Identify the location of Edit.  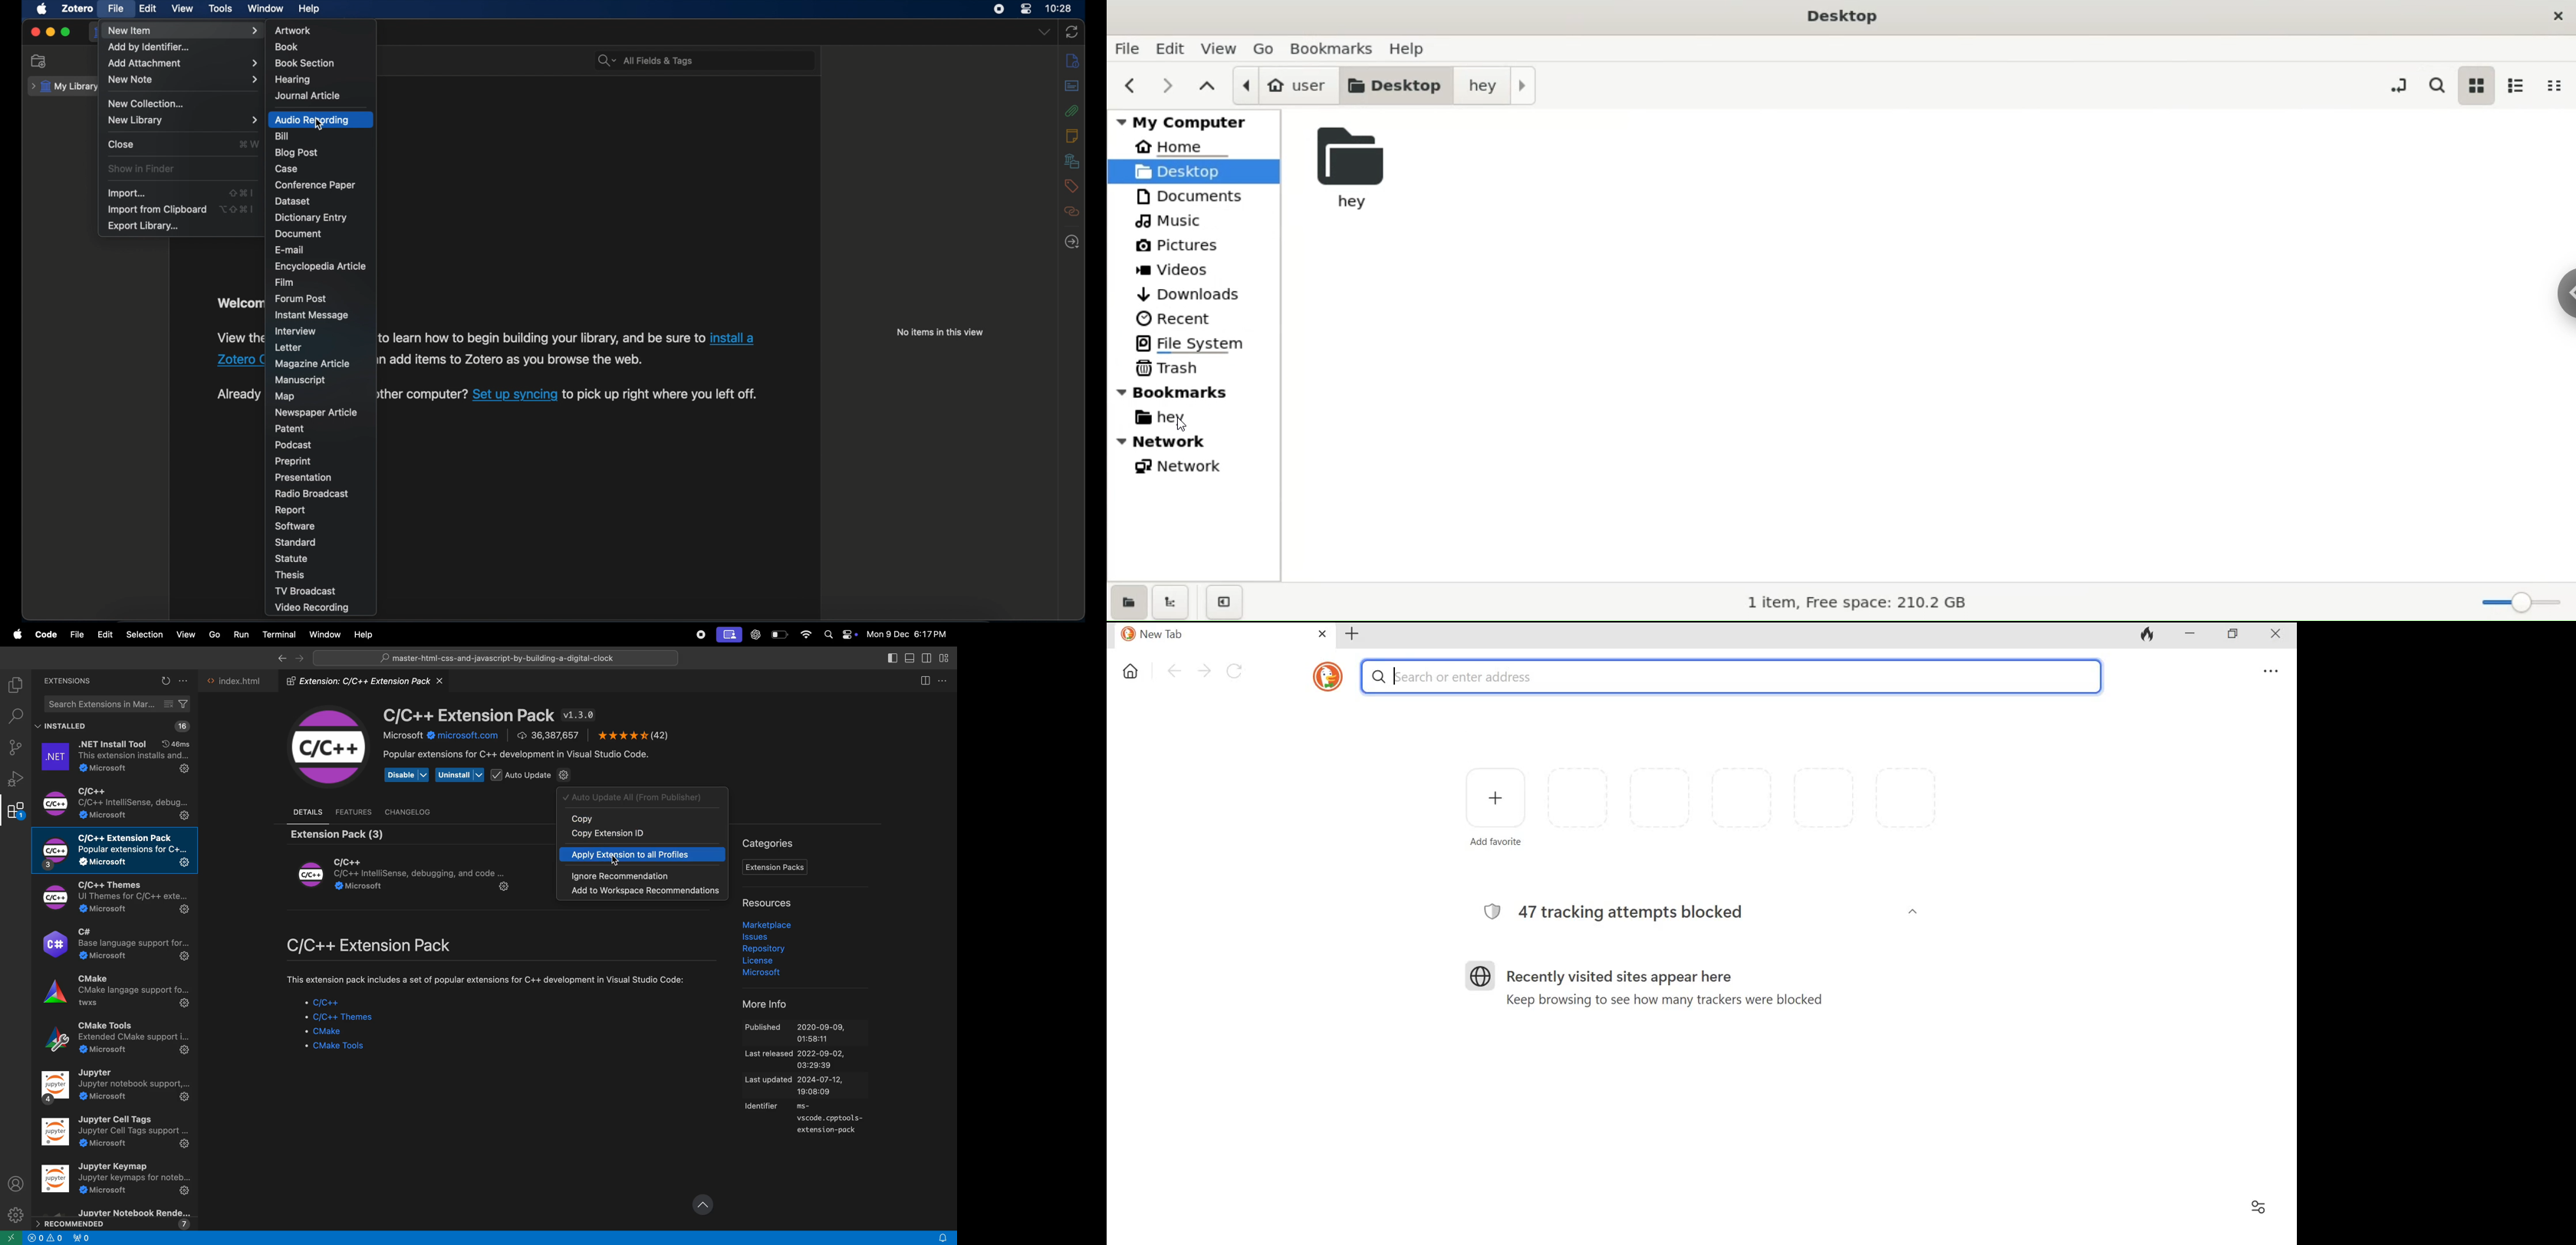
(103, 635).